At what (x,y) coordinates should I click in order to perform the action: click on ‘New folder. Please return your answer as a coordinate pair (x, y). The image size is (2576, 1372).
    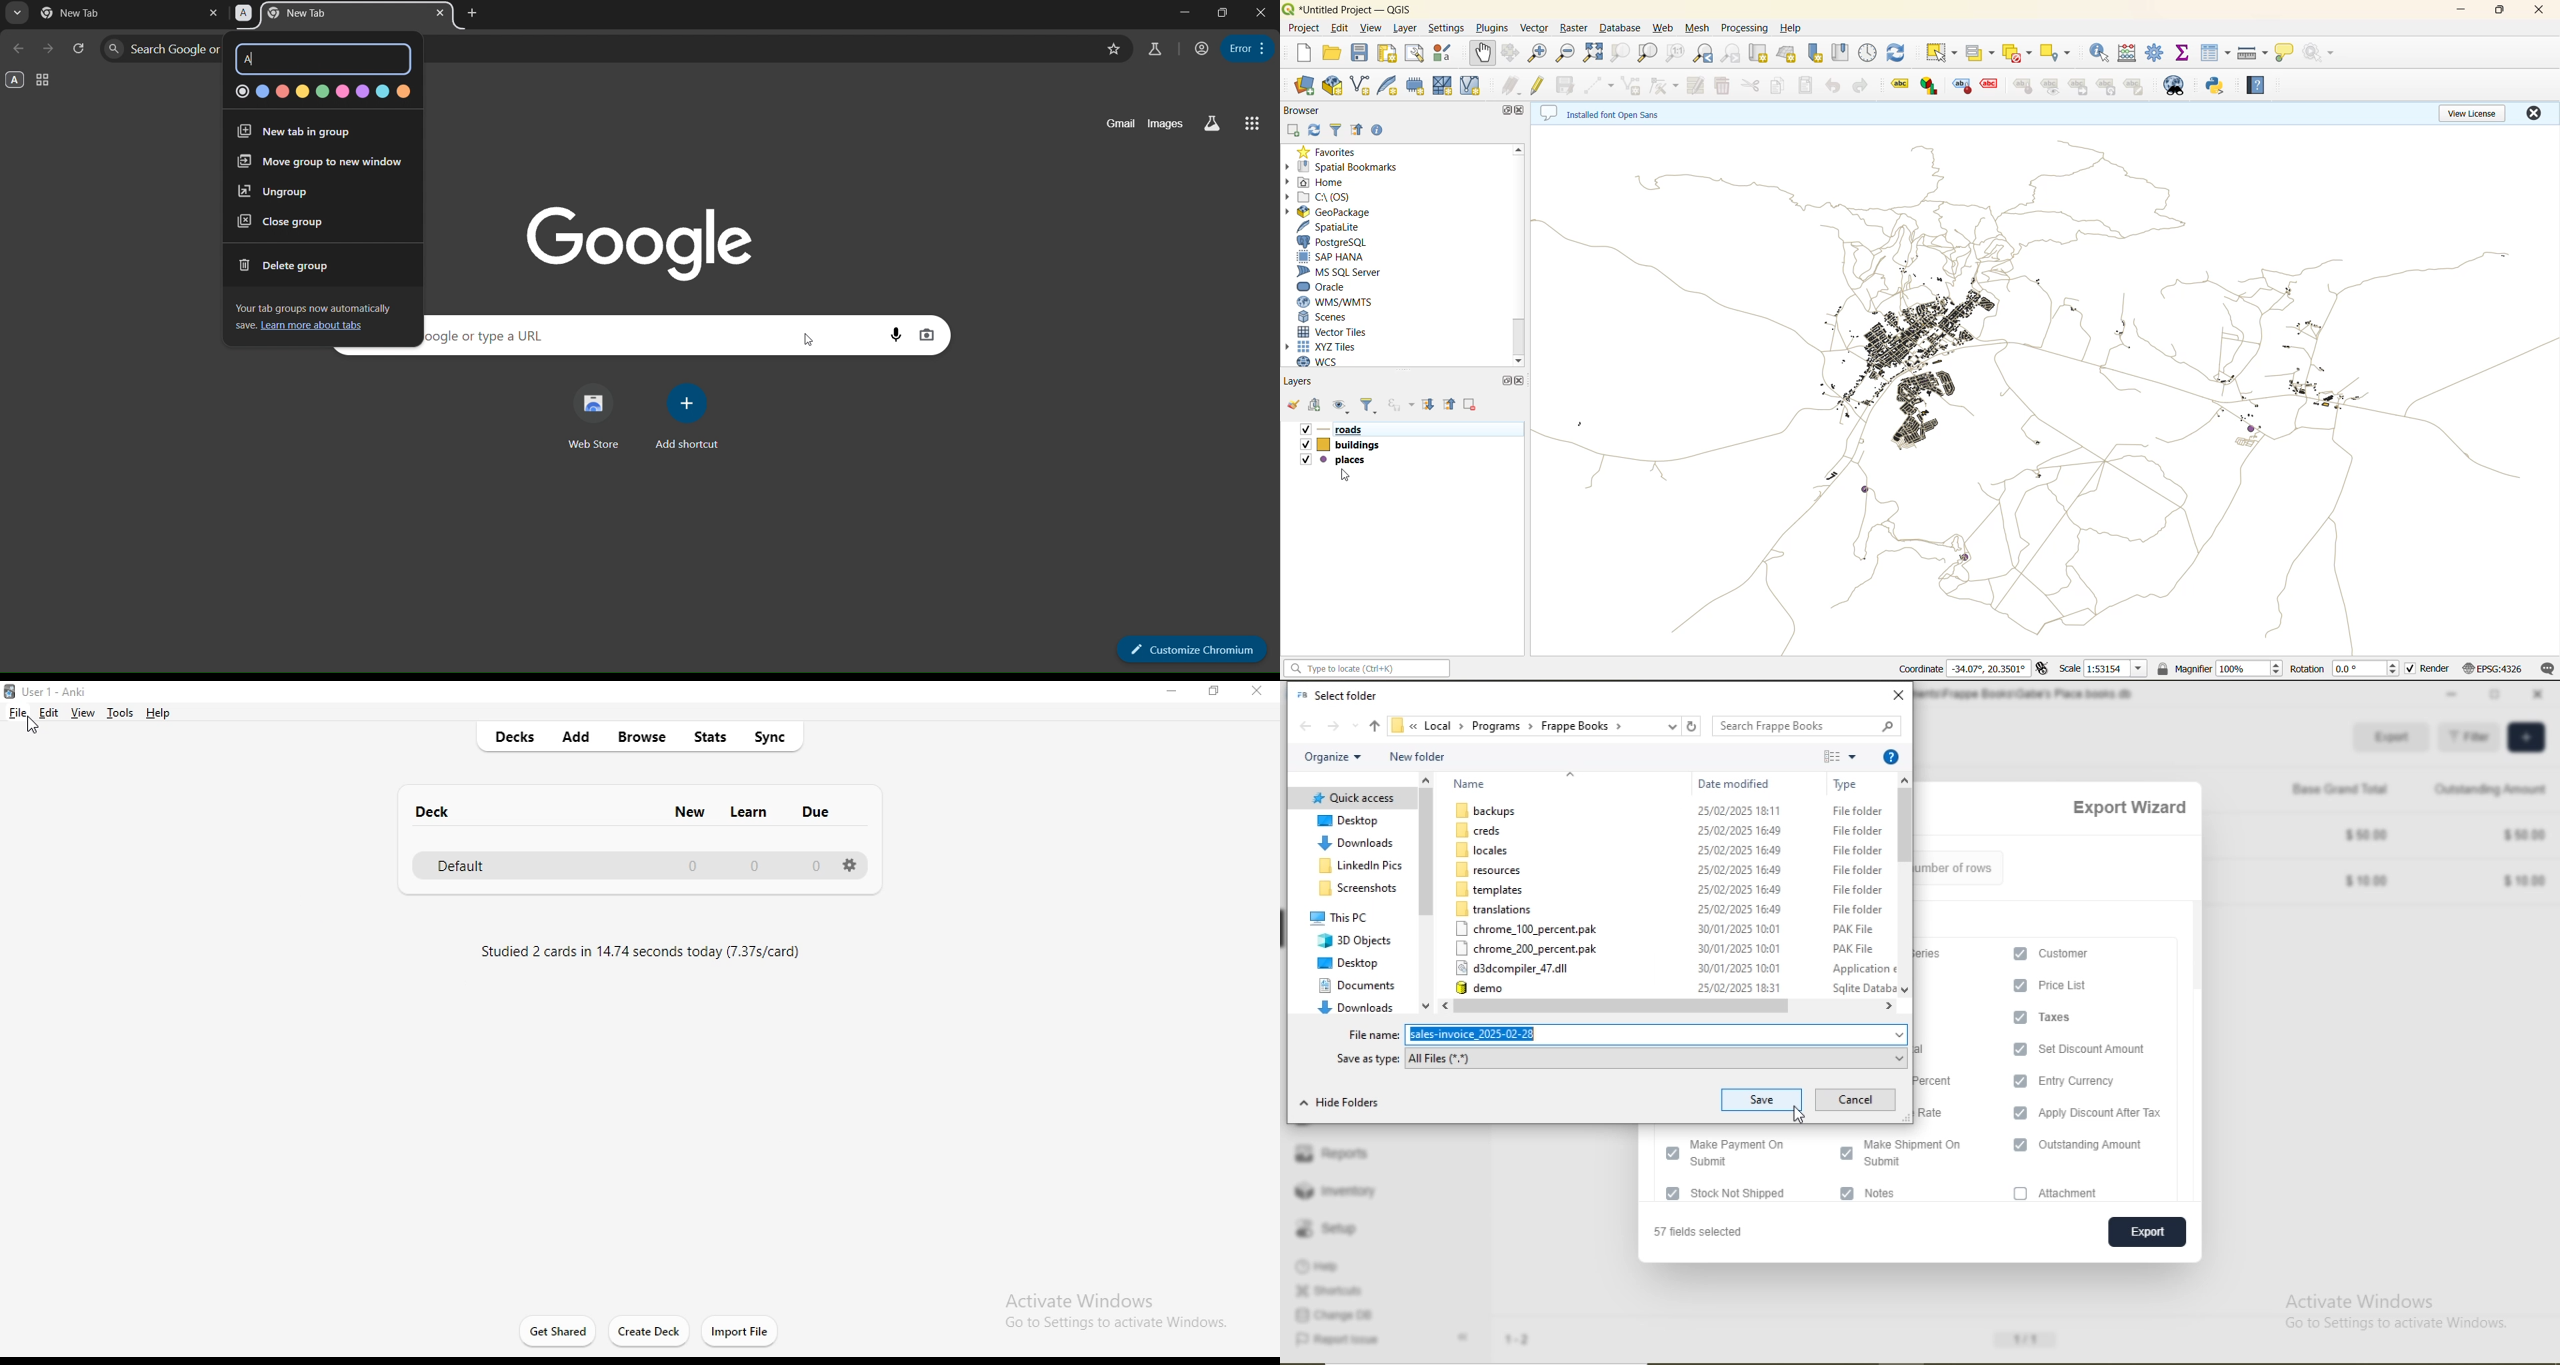
    Looking at the image, I should click on (1420, 757).